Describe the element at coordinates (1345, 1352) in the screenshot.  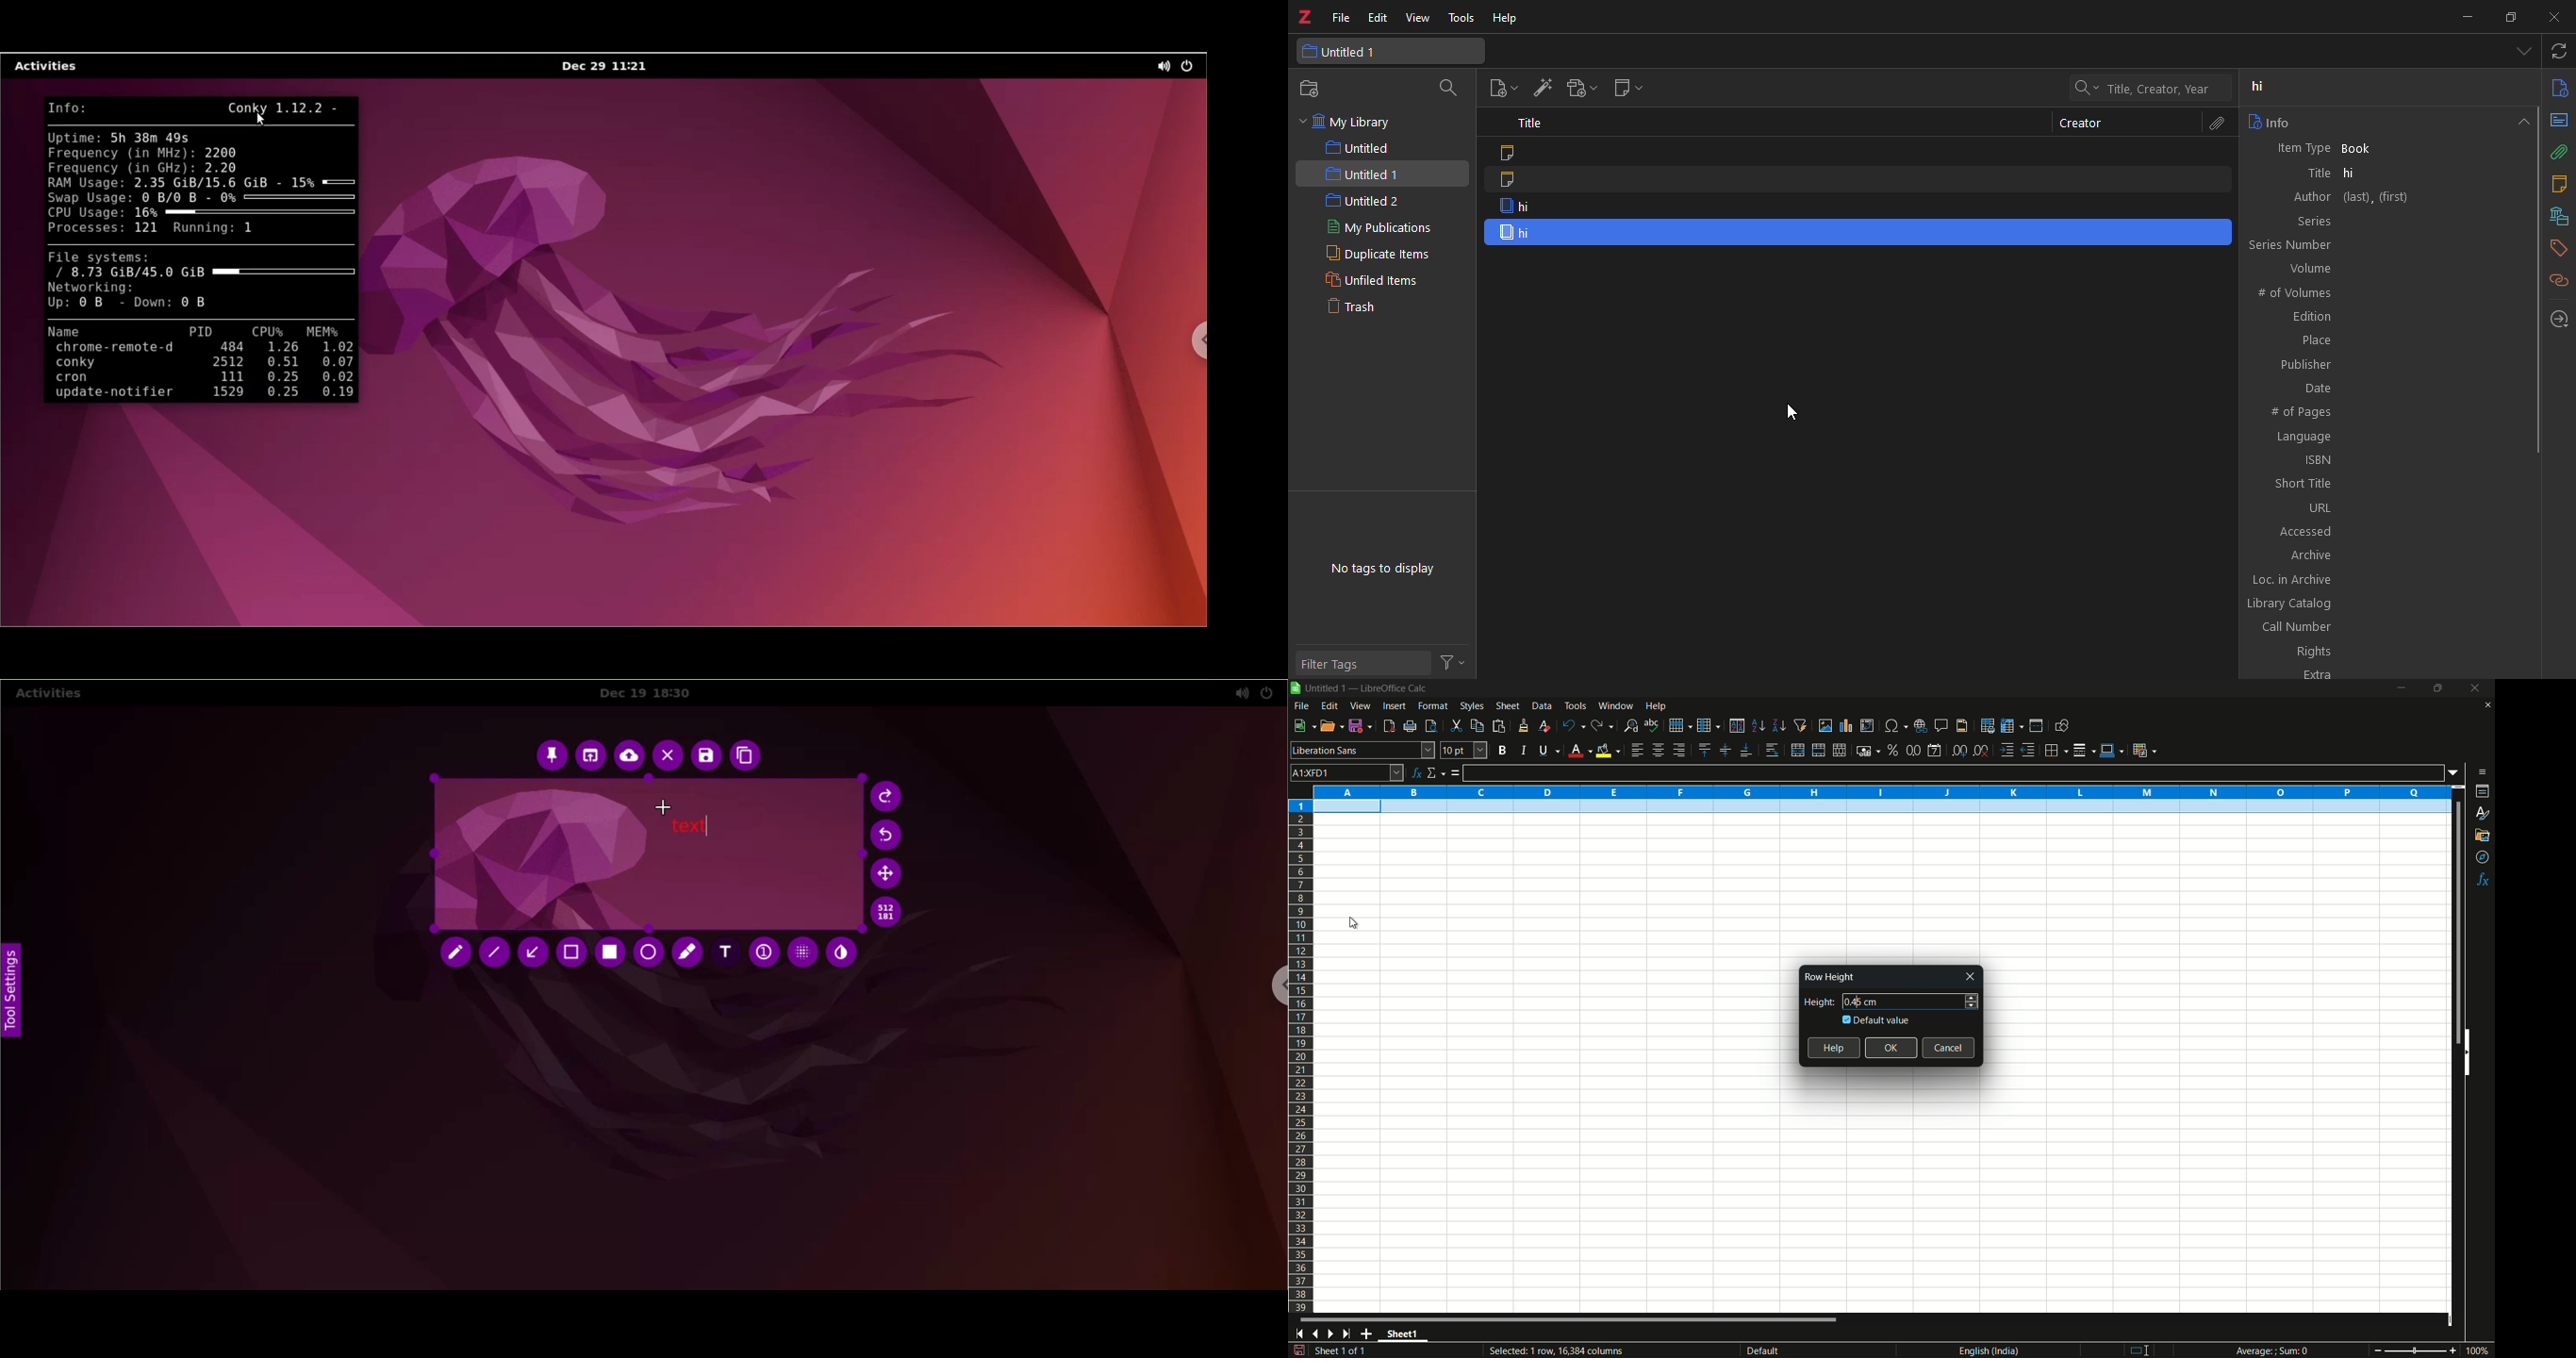
I see `sheet 1 of 1` at that location.